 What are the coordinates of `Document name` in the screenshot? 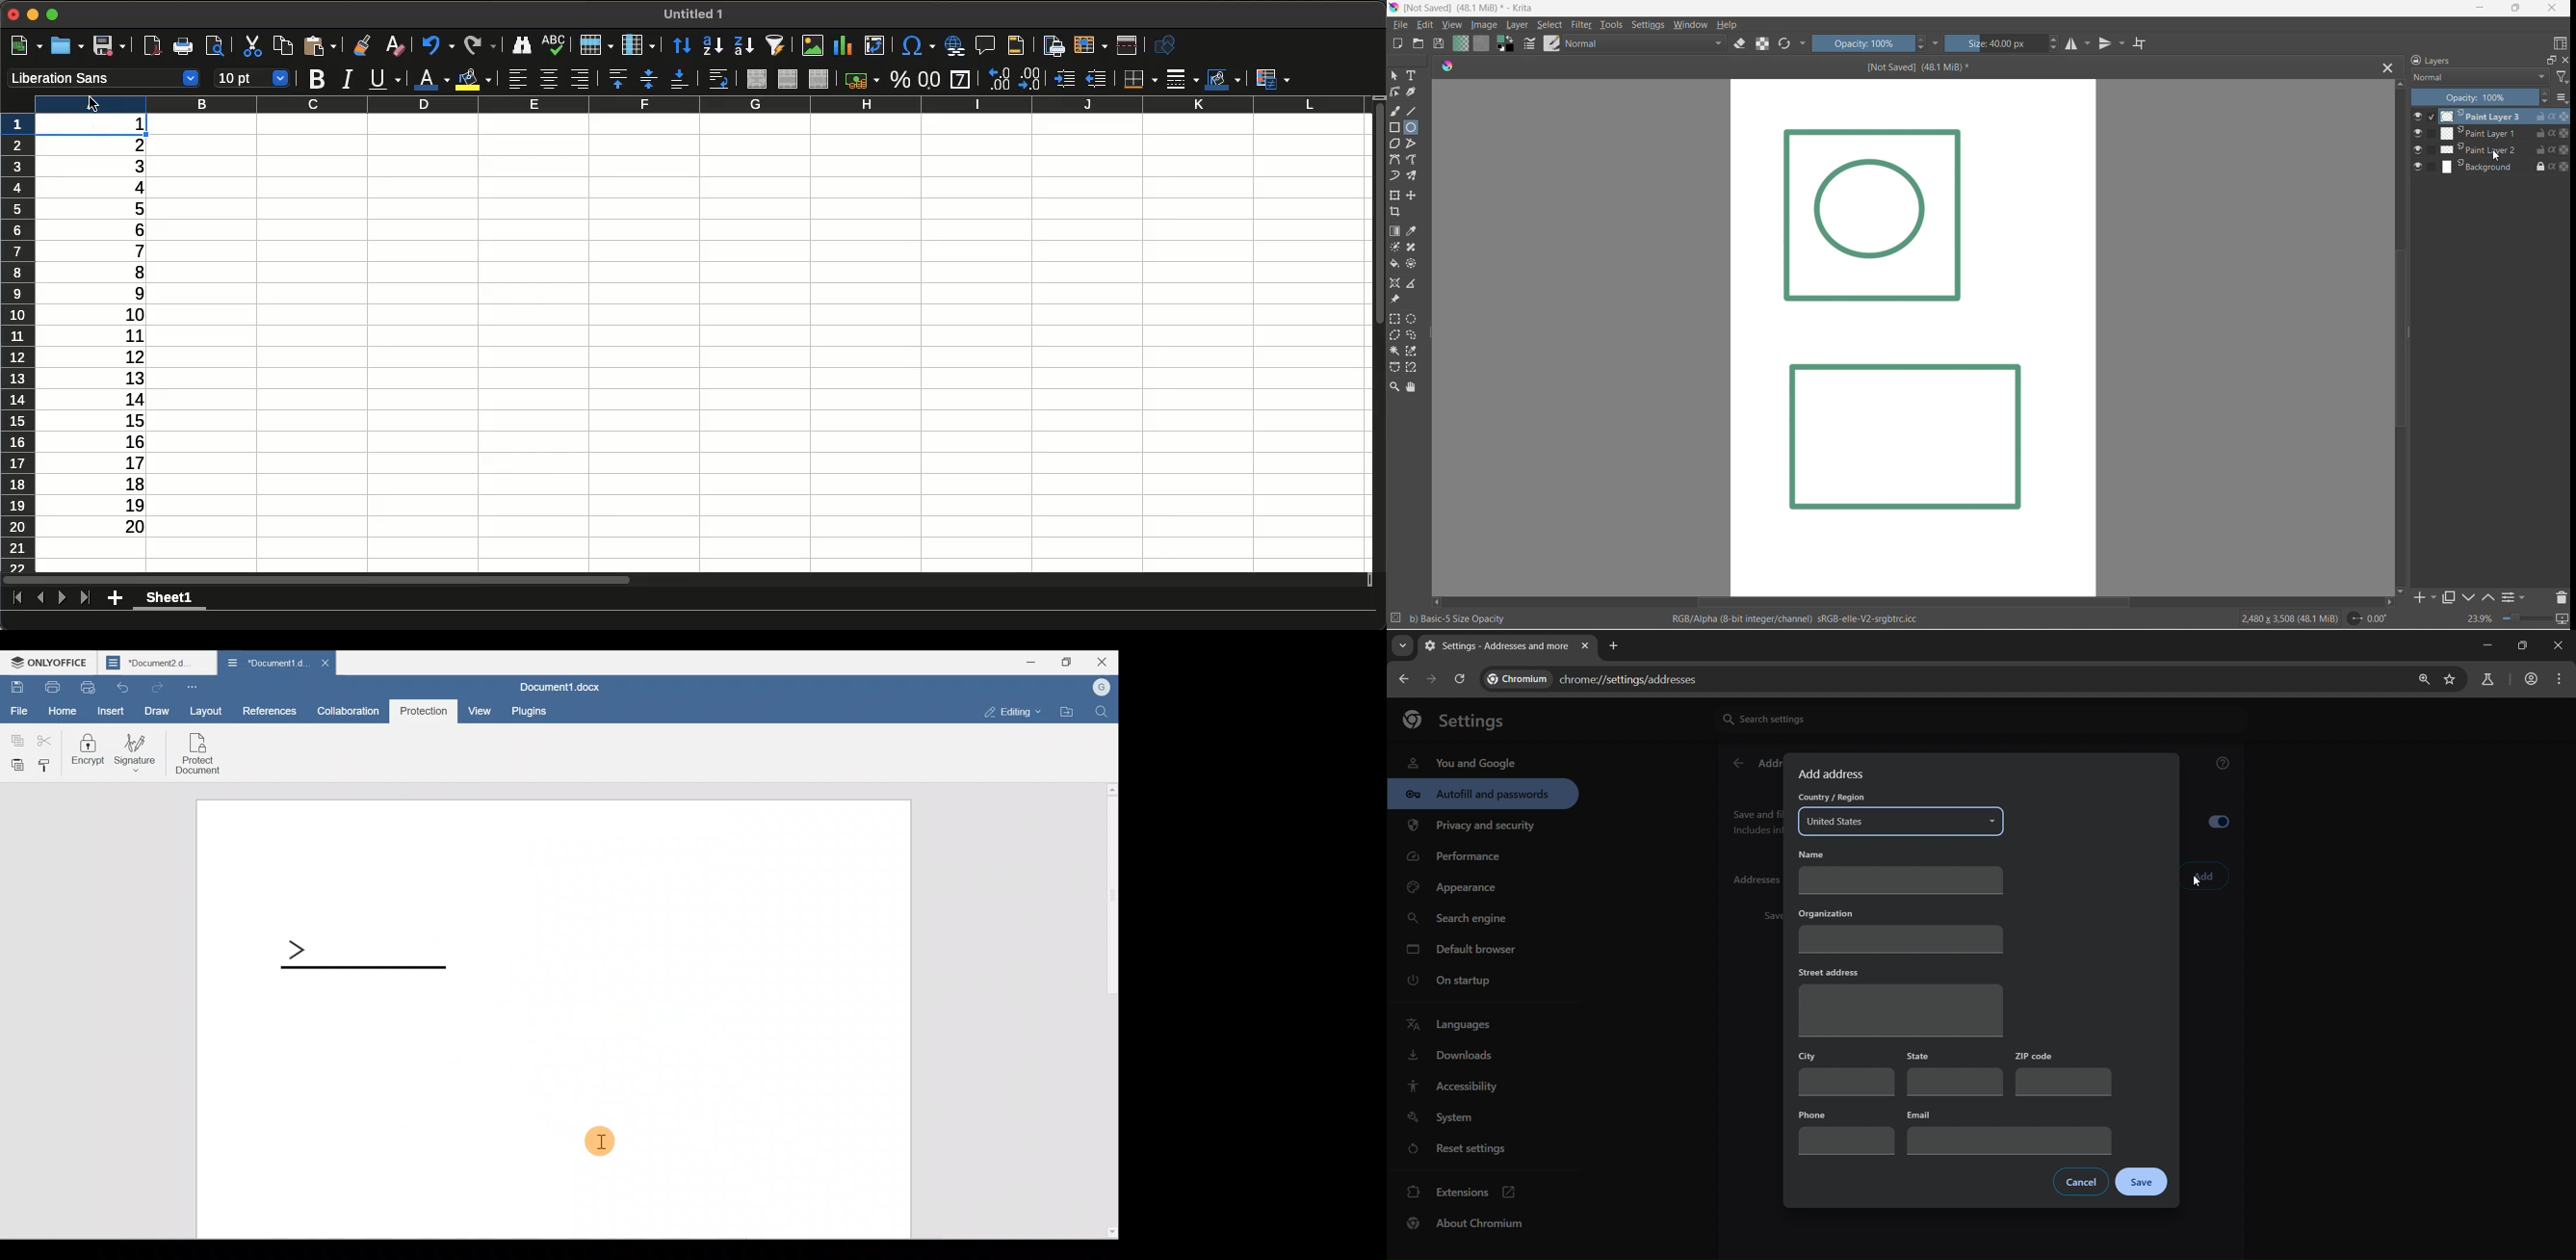 It's located at (559, 685).